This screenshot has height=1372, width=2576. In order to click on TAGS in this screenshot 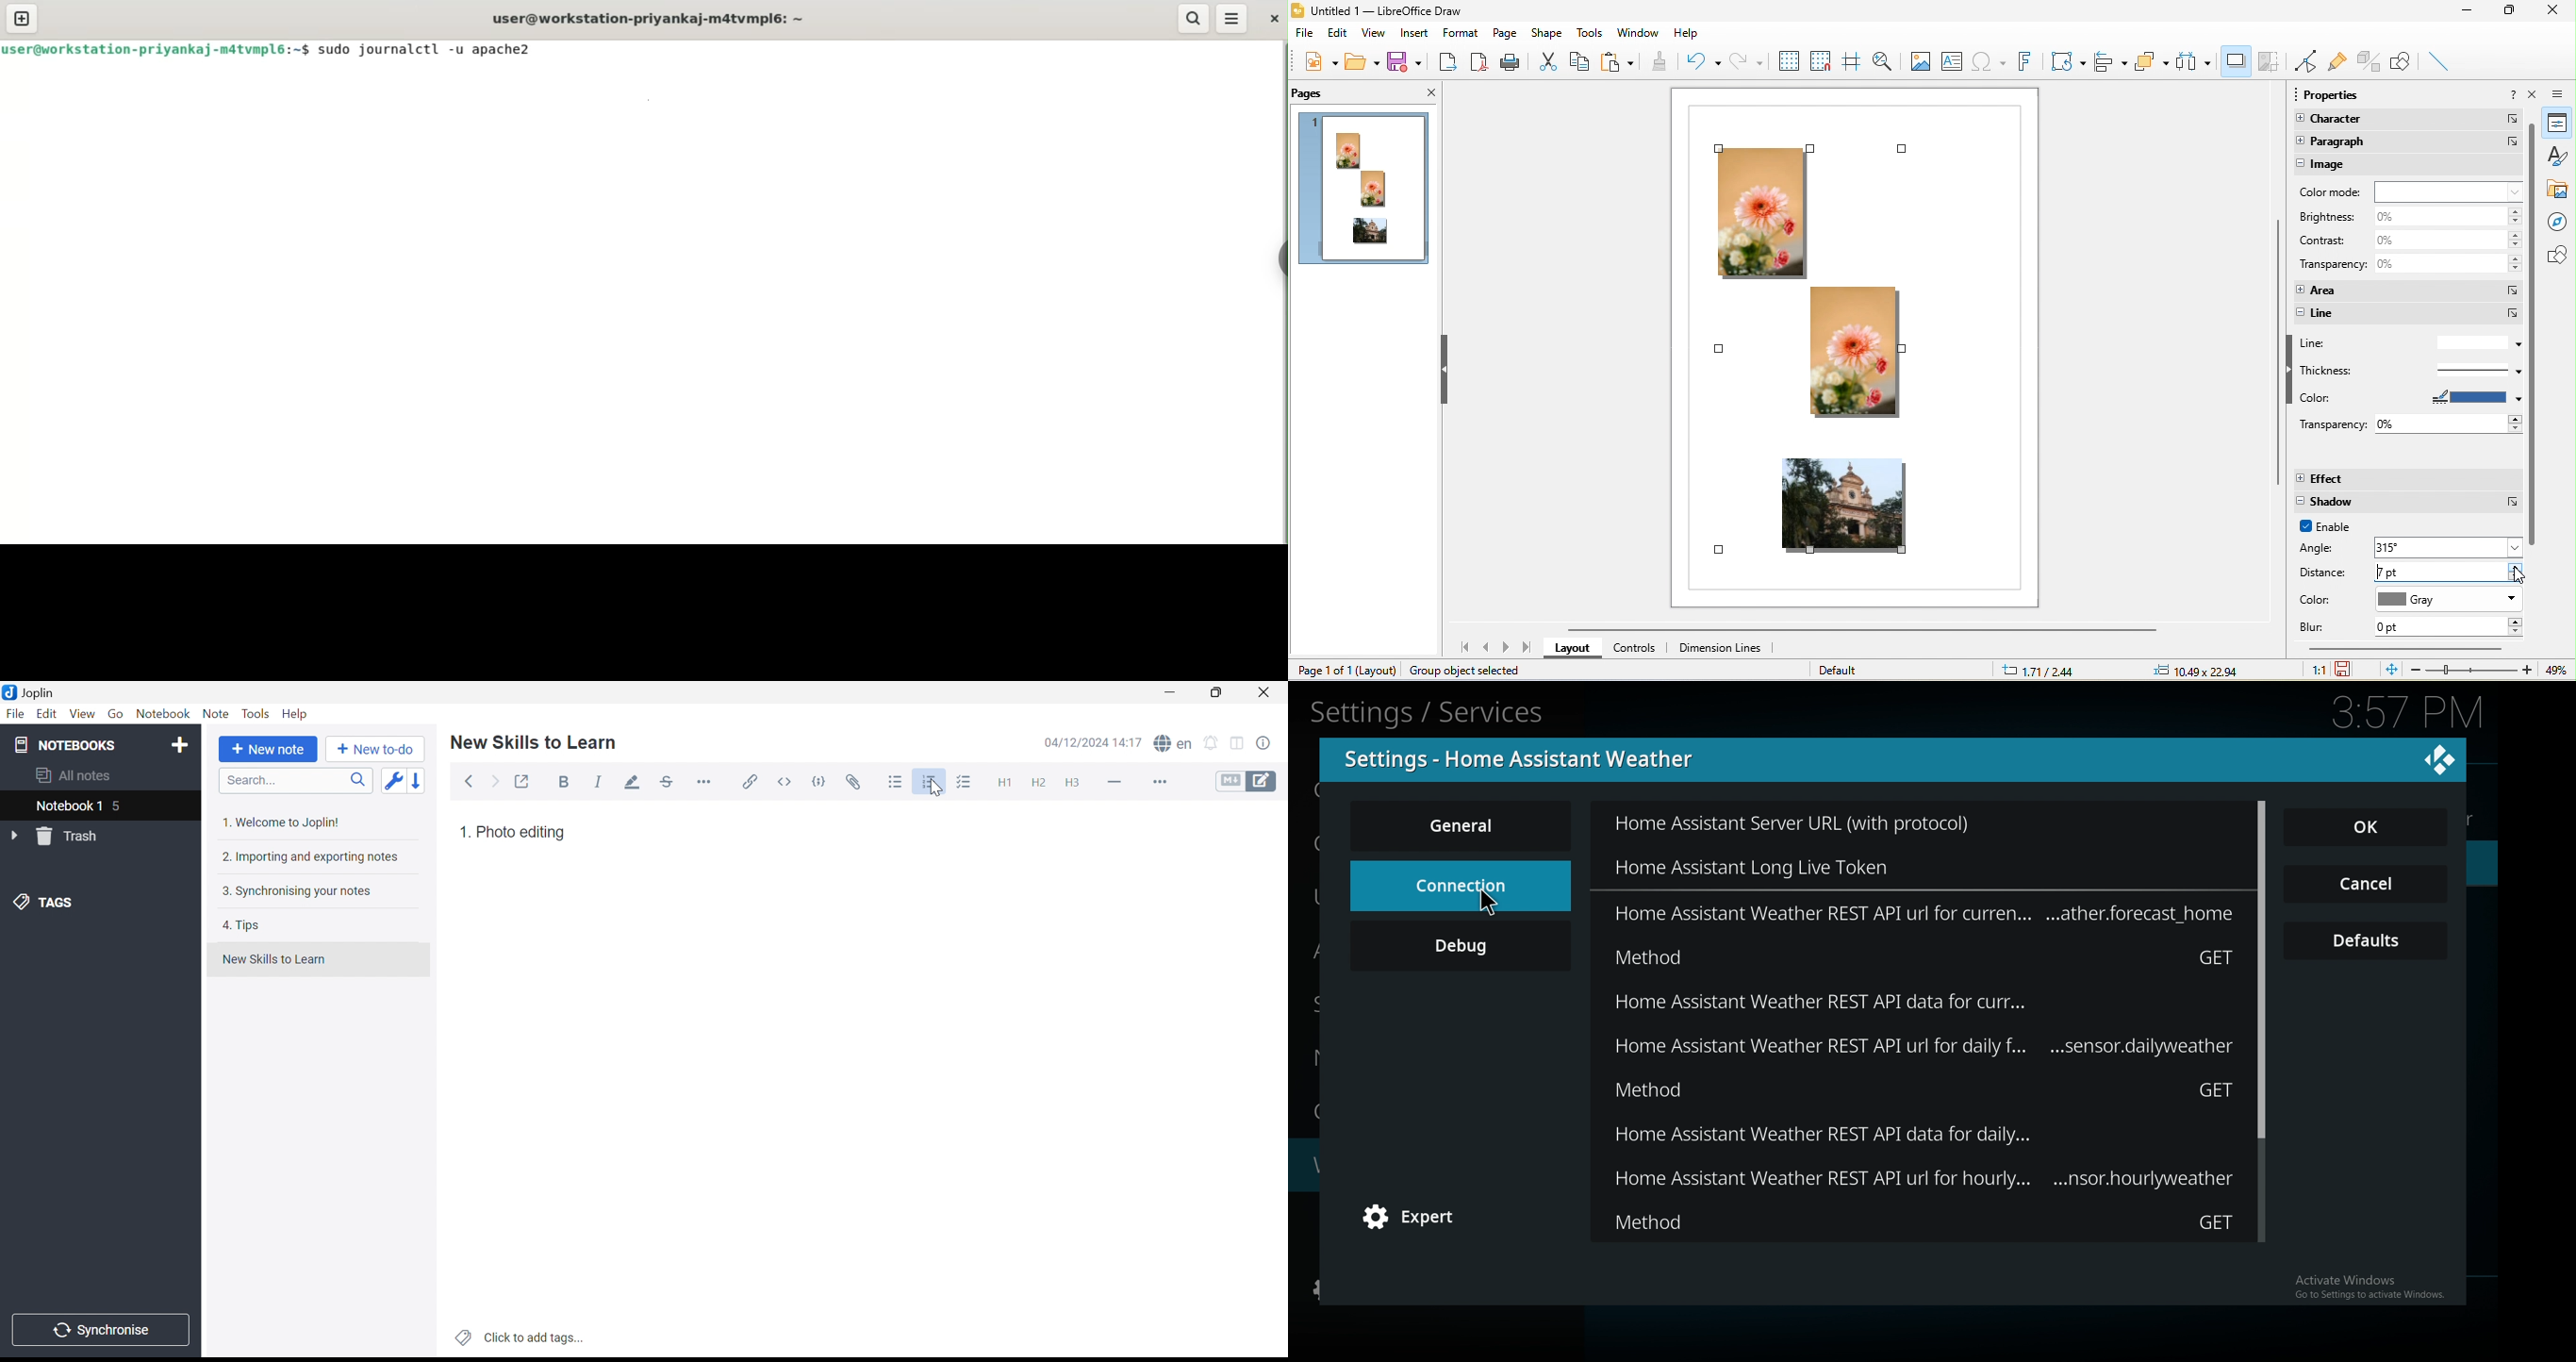, I will do `click(46, 900)`.